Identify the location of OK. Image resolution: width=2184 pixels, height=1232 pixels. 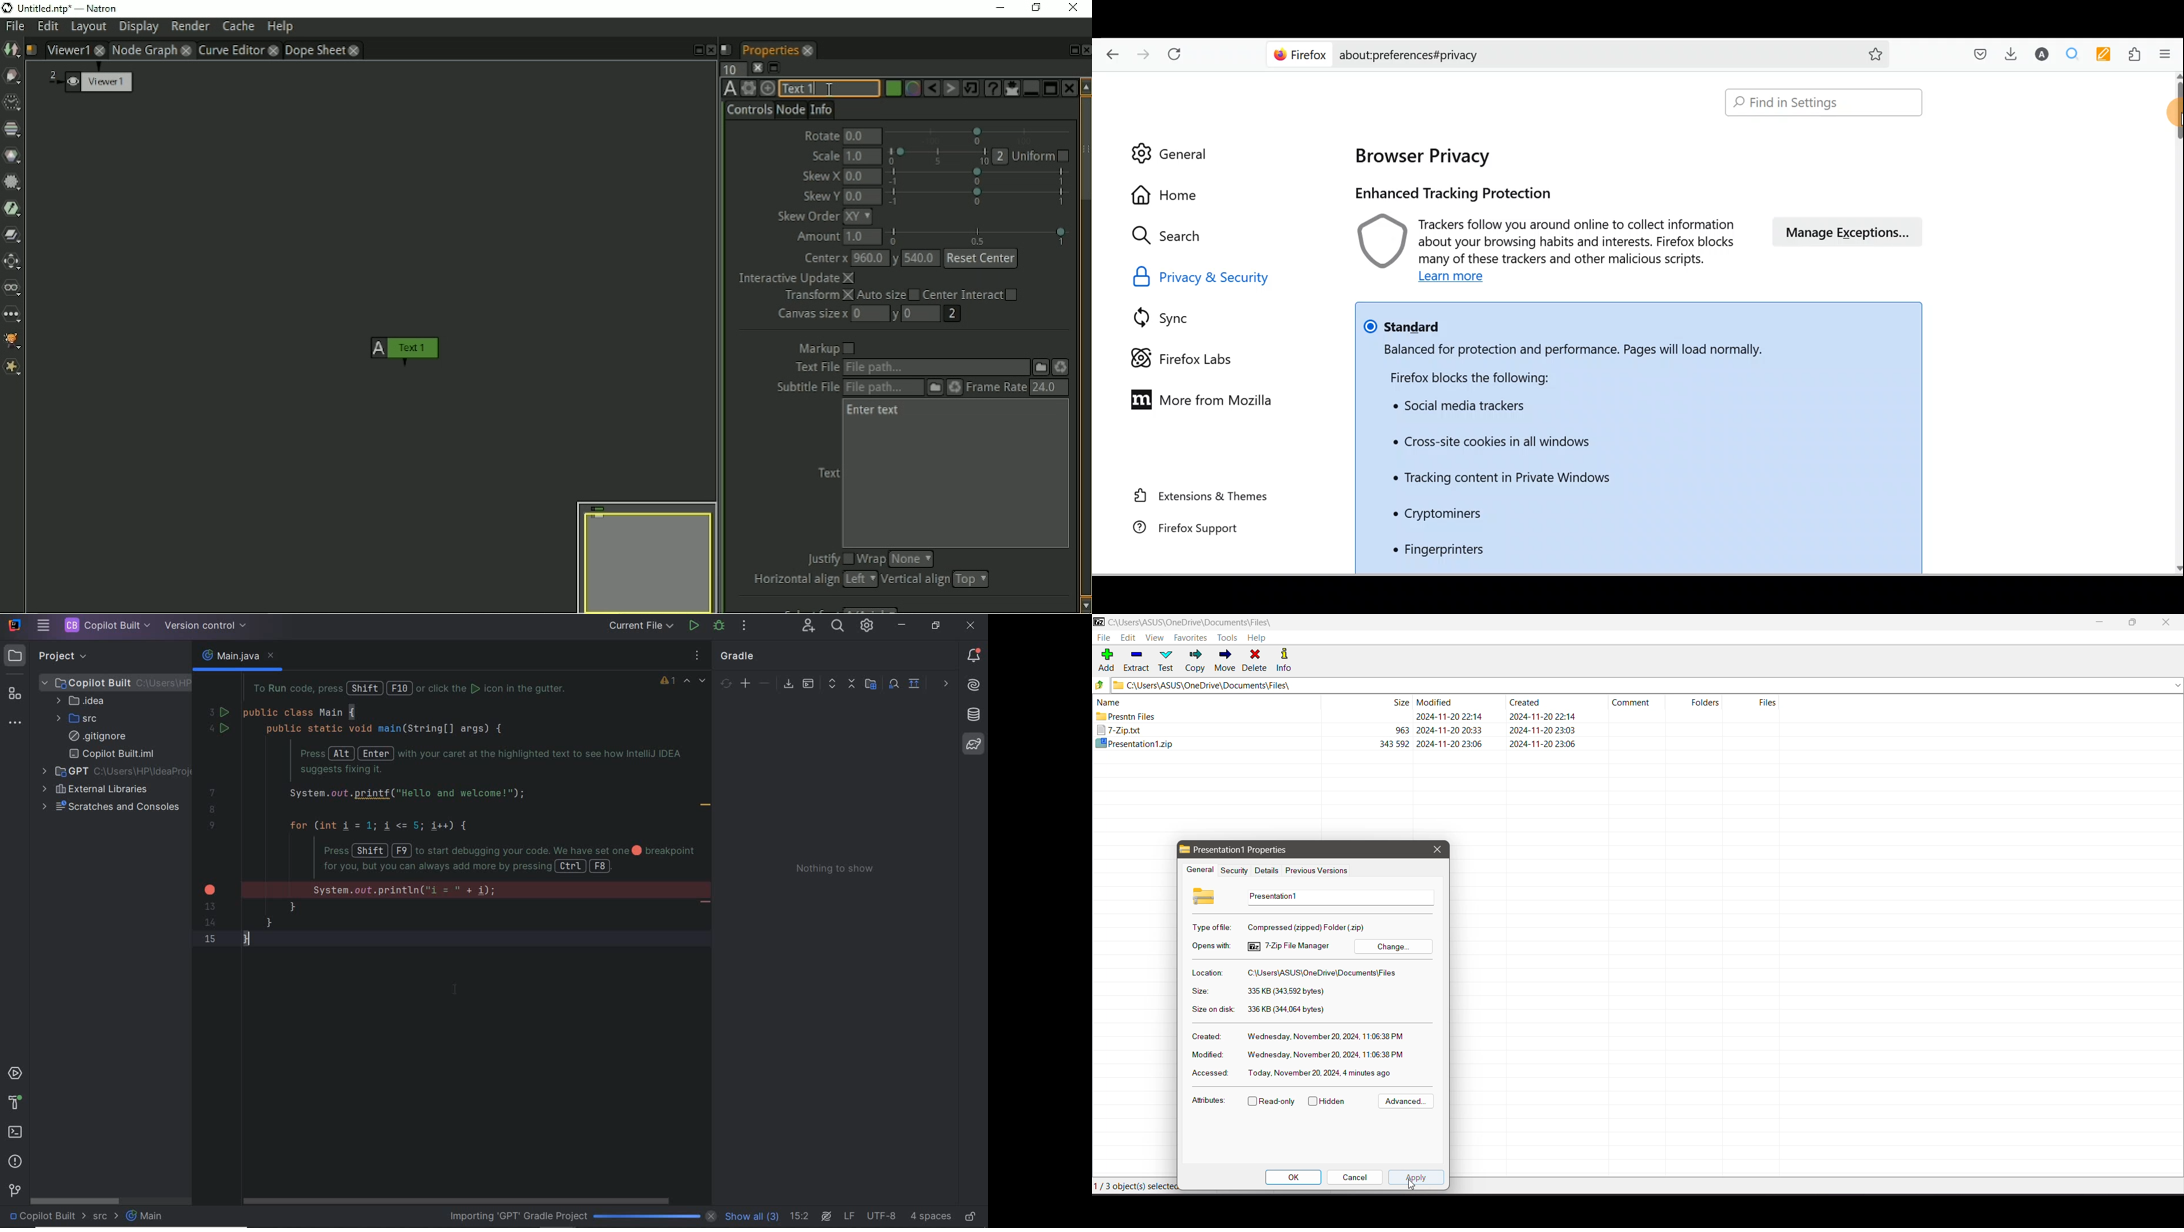
(1294, 1178).